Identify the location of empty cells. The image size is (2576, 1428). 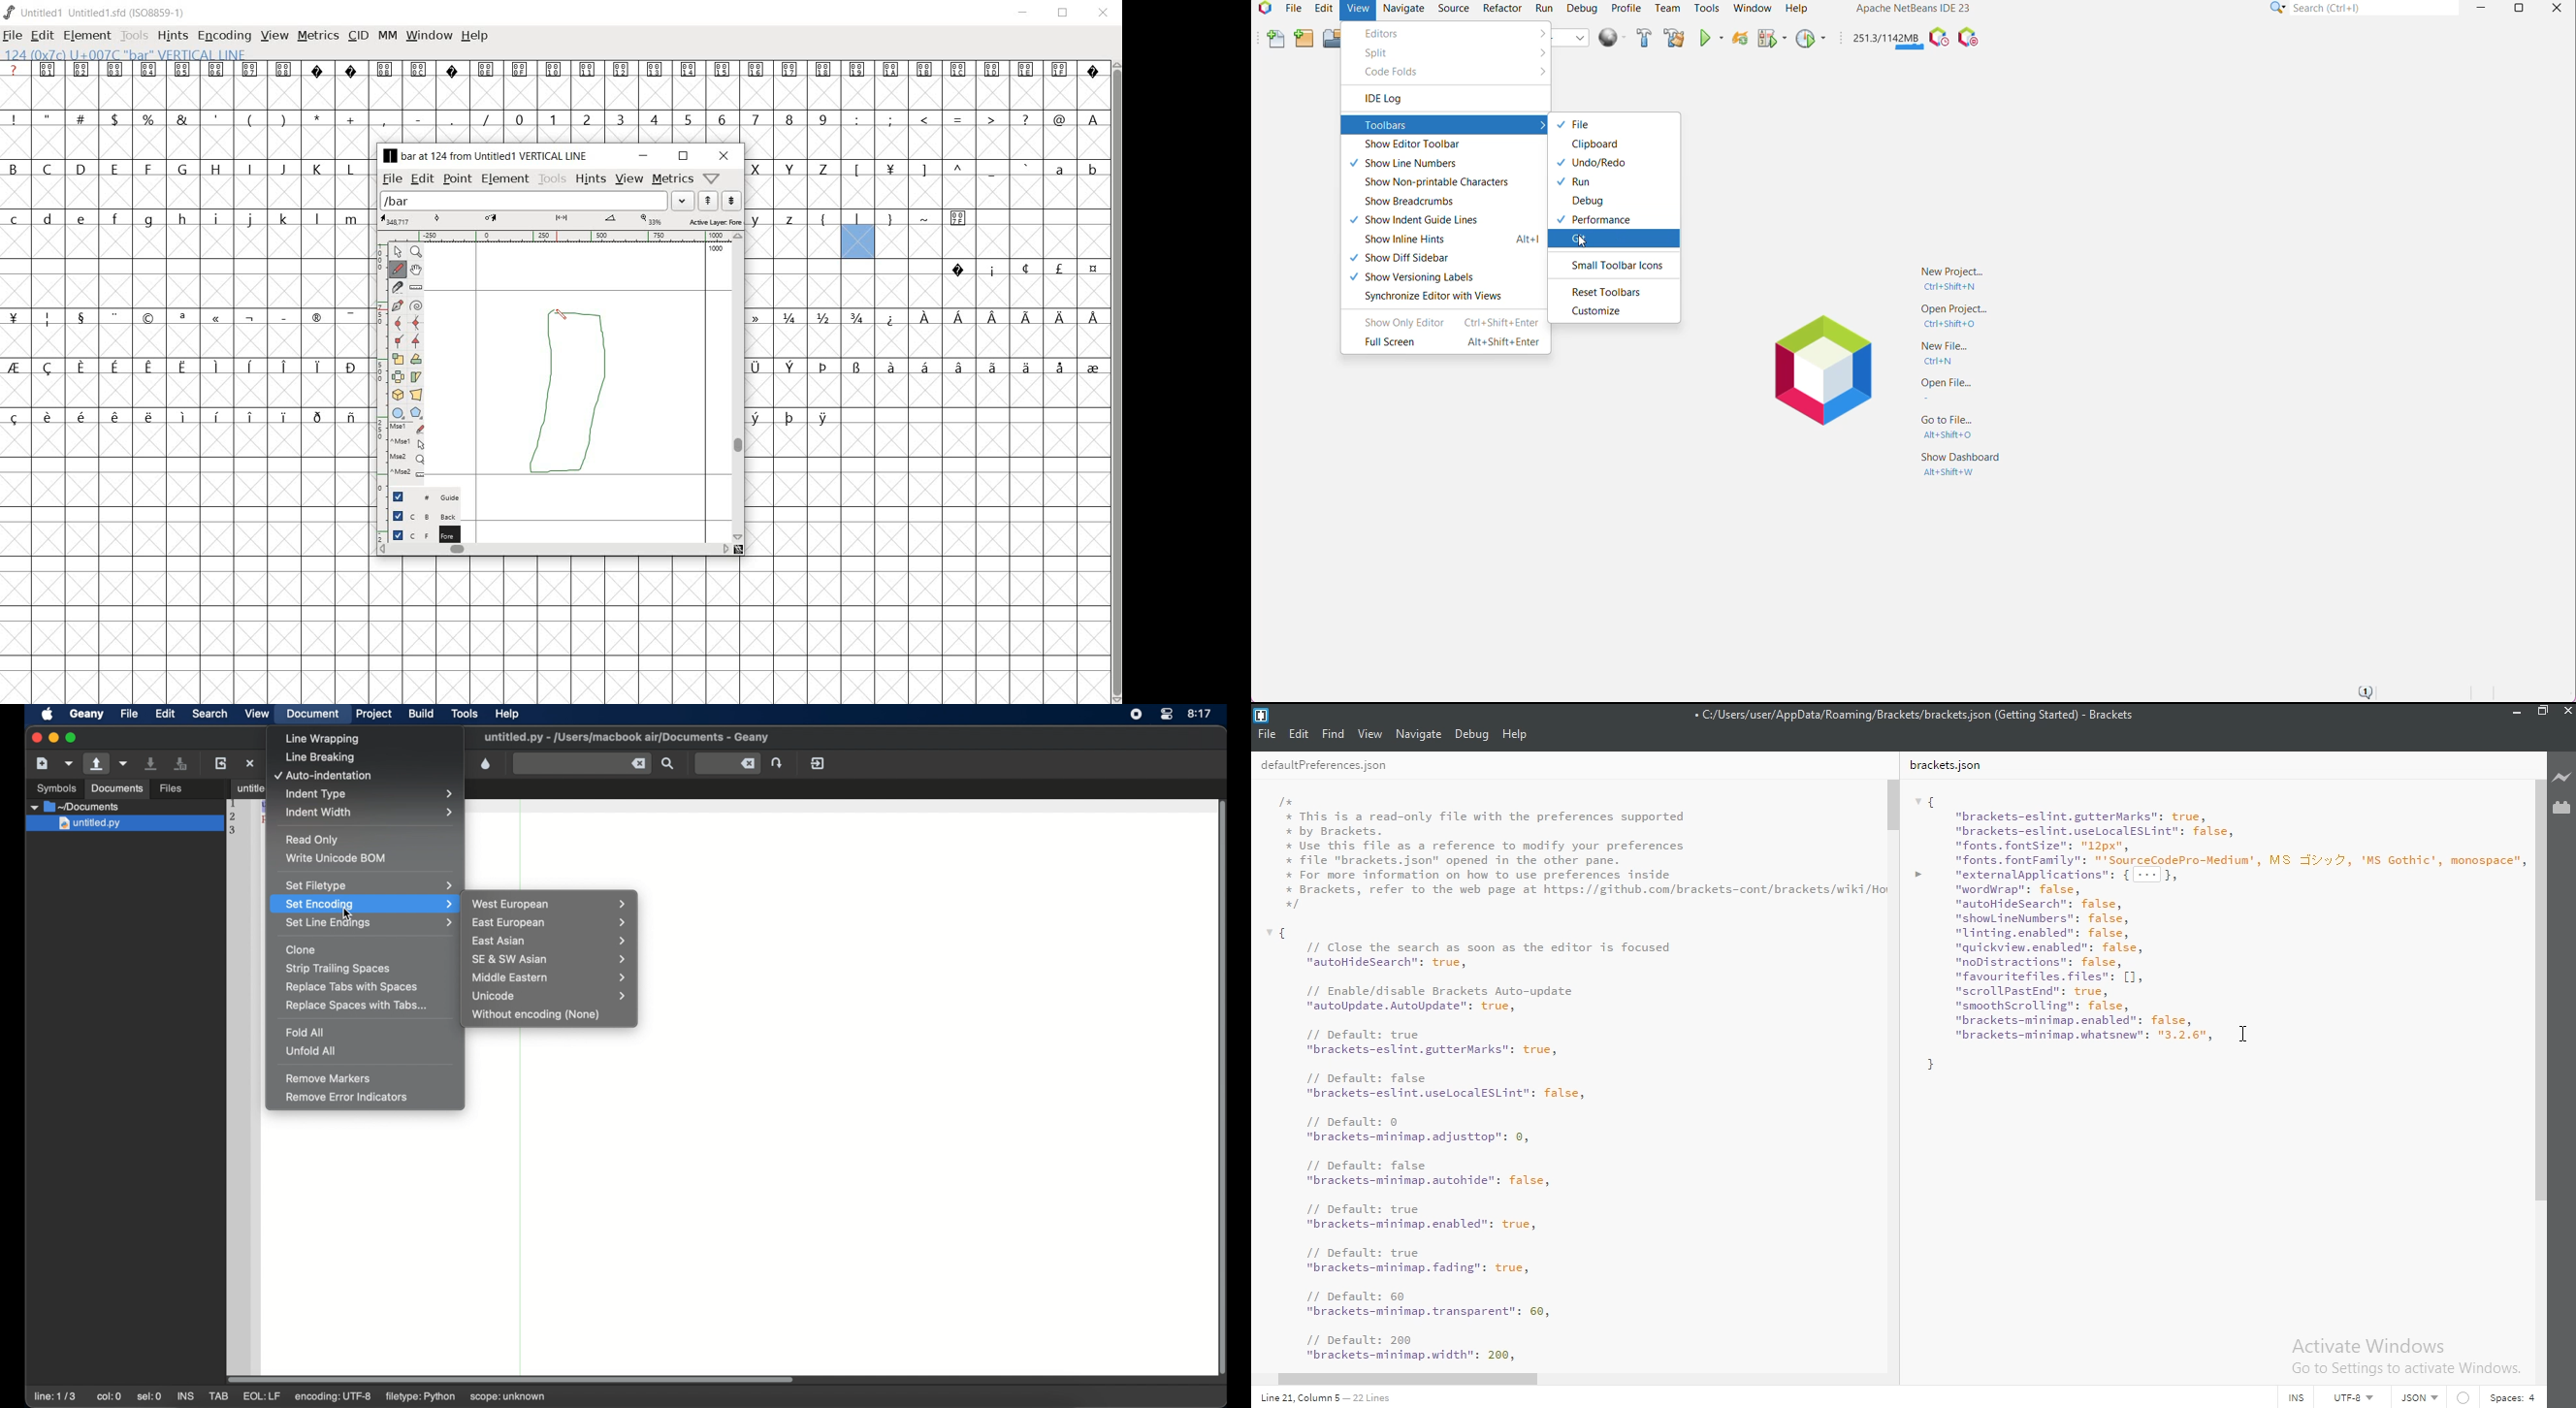
(188, 340).